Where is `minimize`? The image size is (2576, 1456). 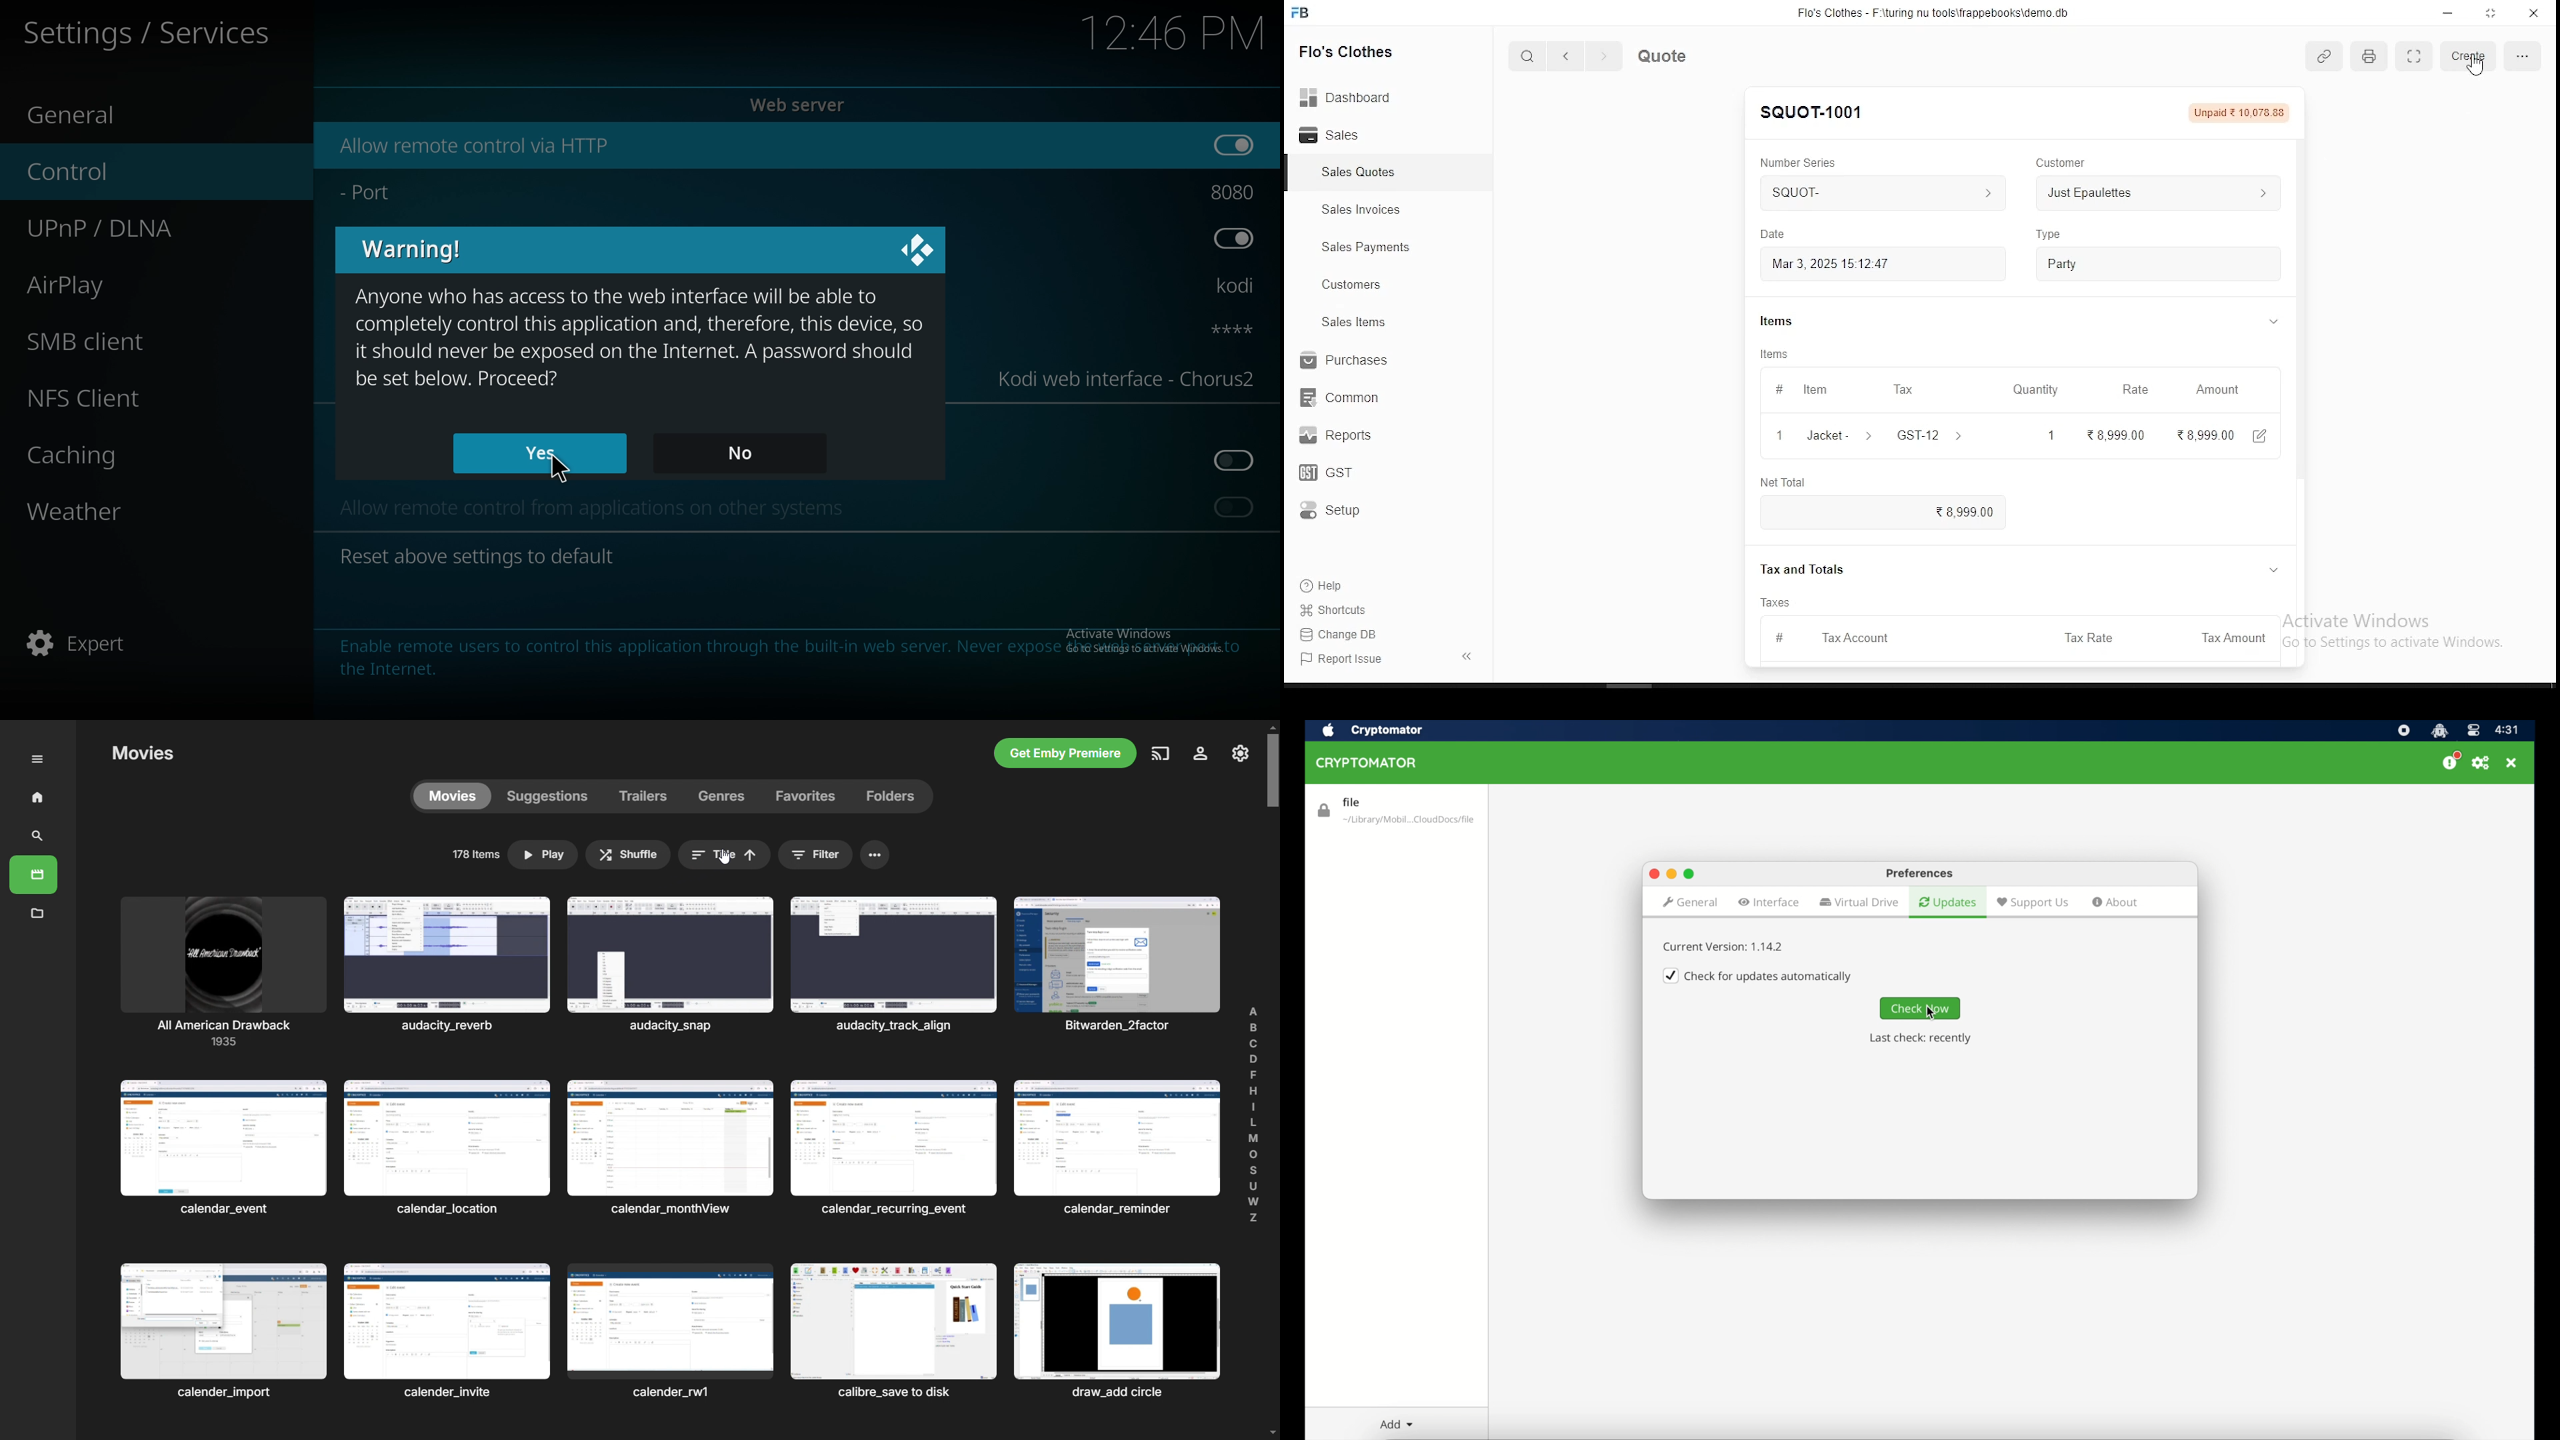 minimize is located at coordinates (1671, 874).